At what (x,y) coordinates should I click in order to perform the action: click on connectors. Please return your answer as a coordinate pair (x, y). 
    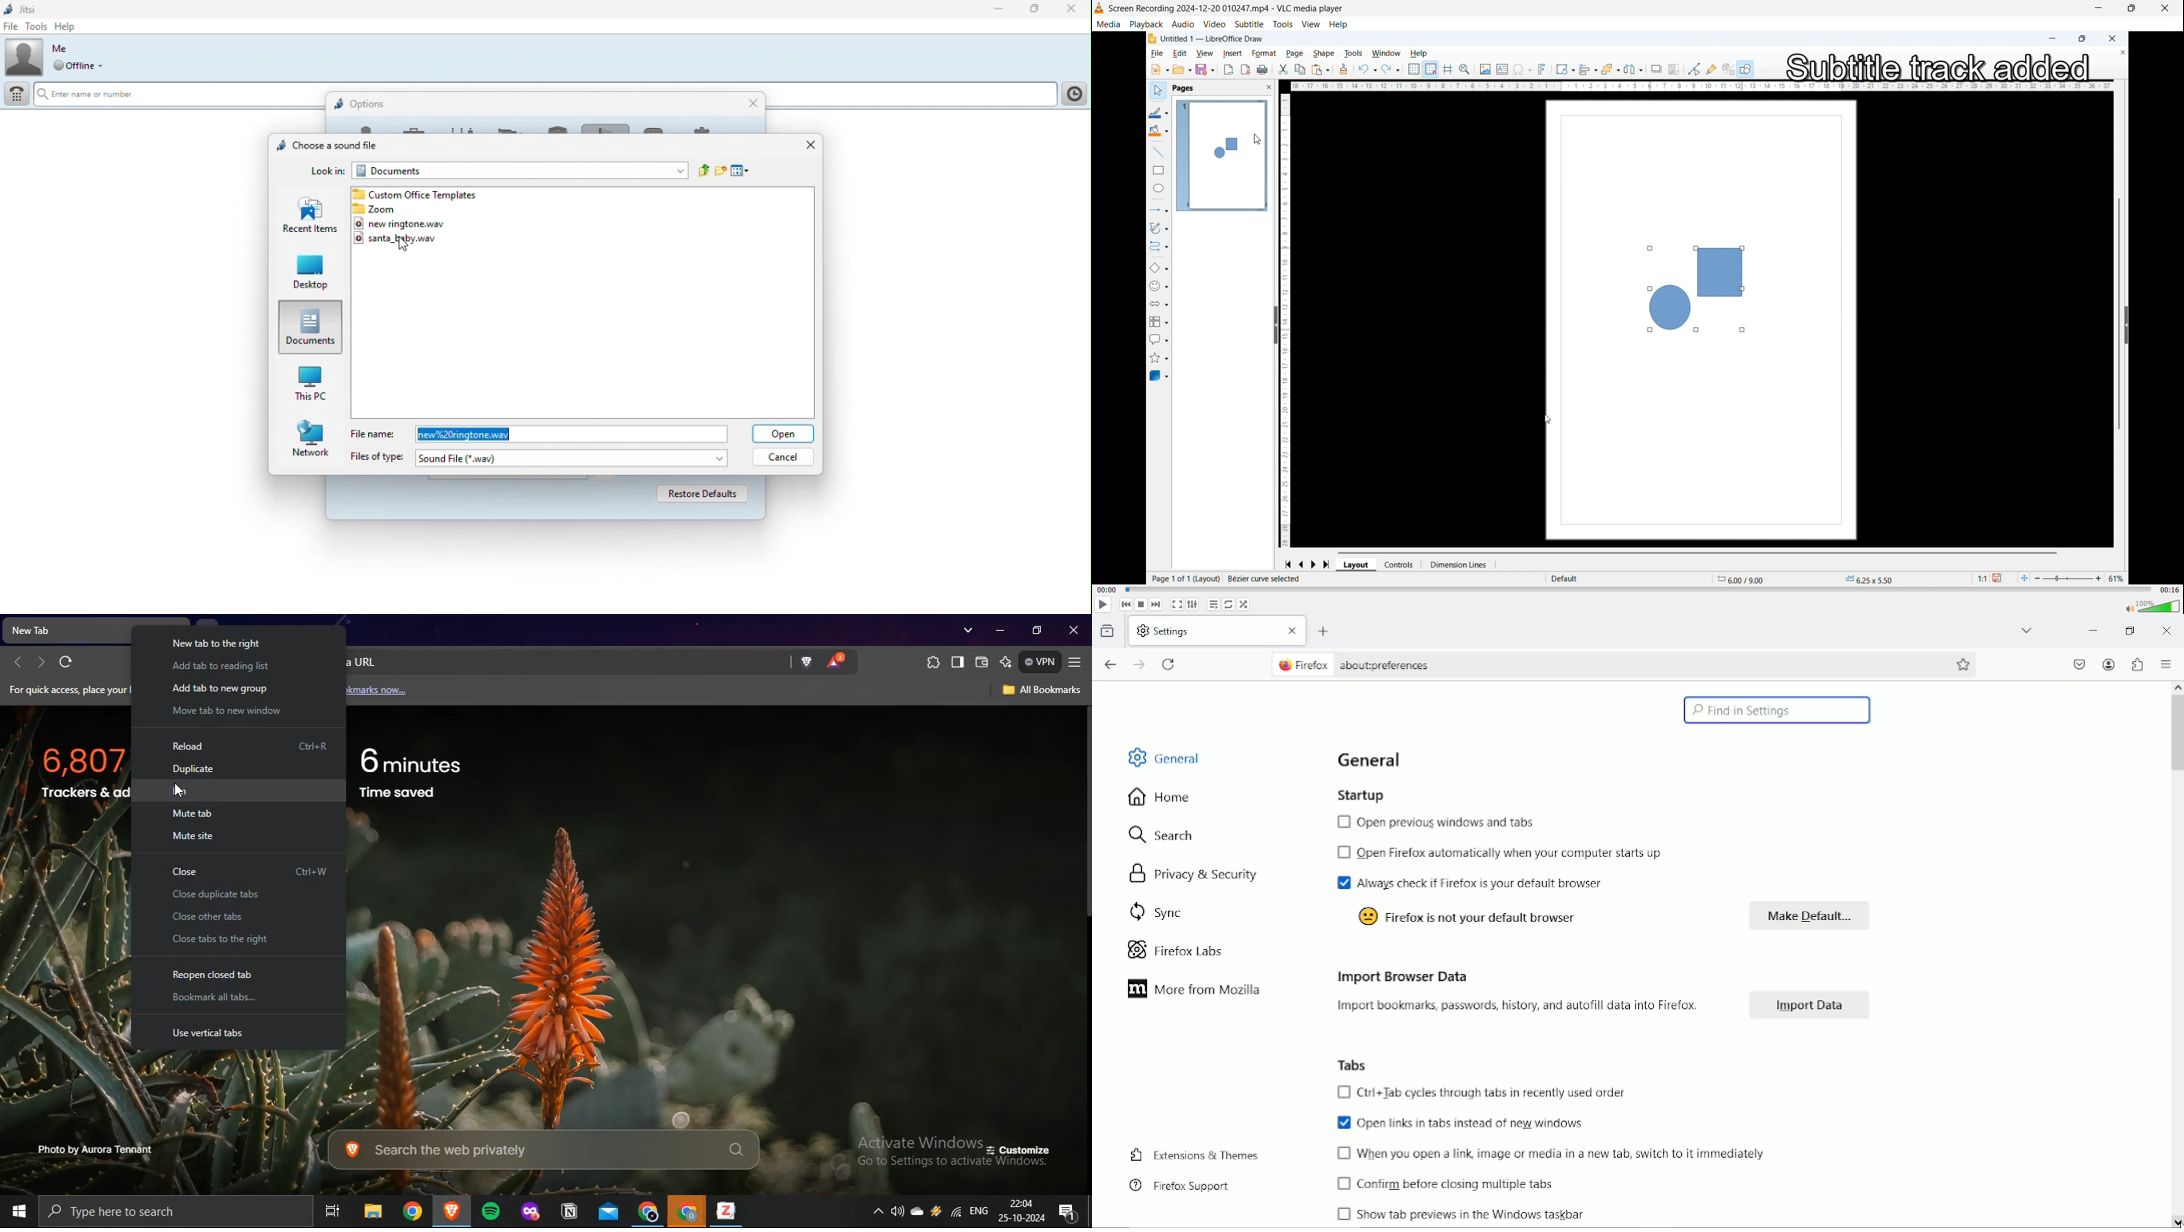
    Looking at the image, I should click on (1158, 248).